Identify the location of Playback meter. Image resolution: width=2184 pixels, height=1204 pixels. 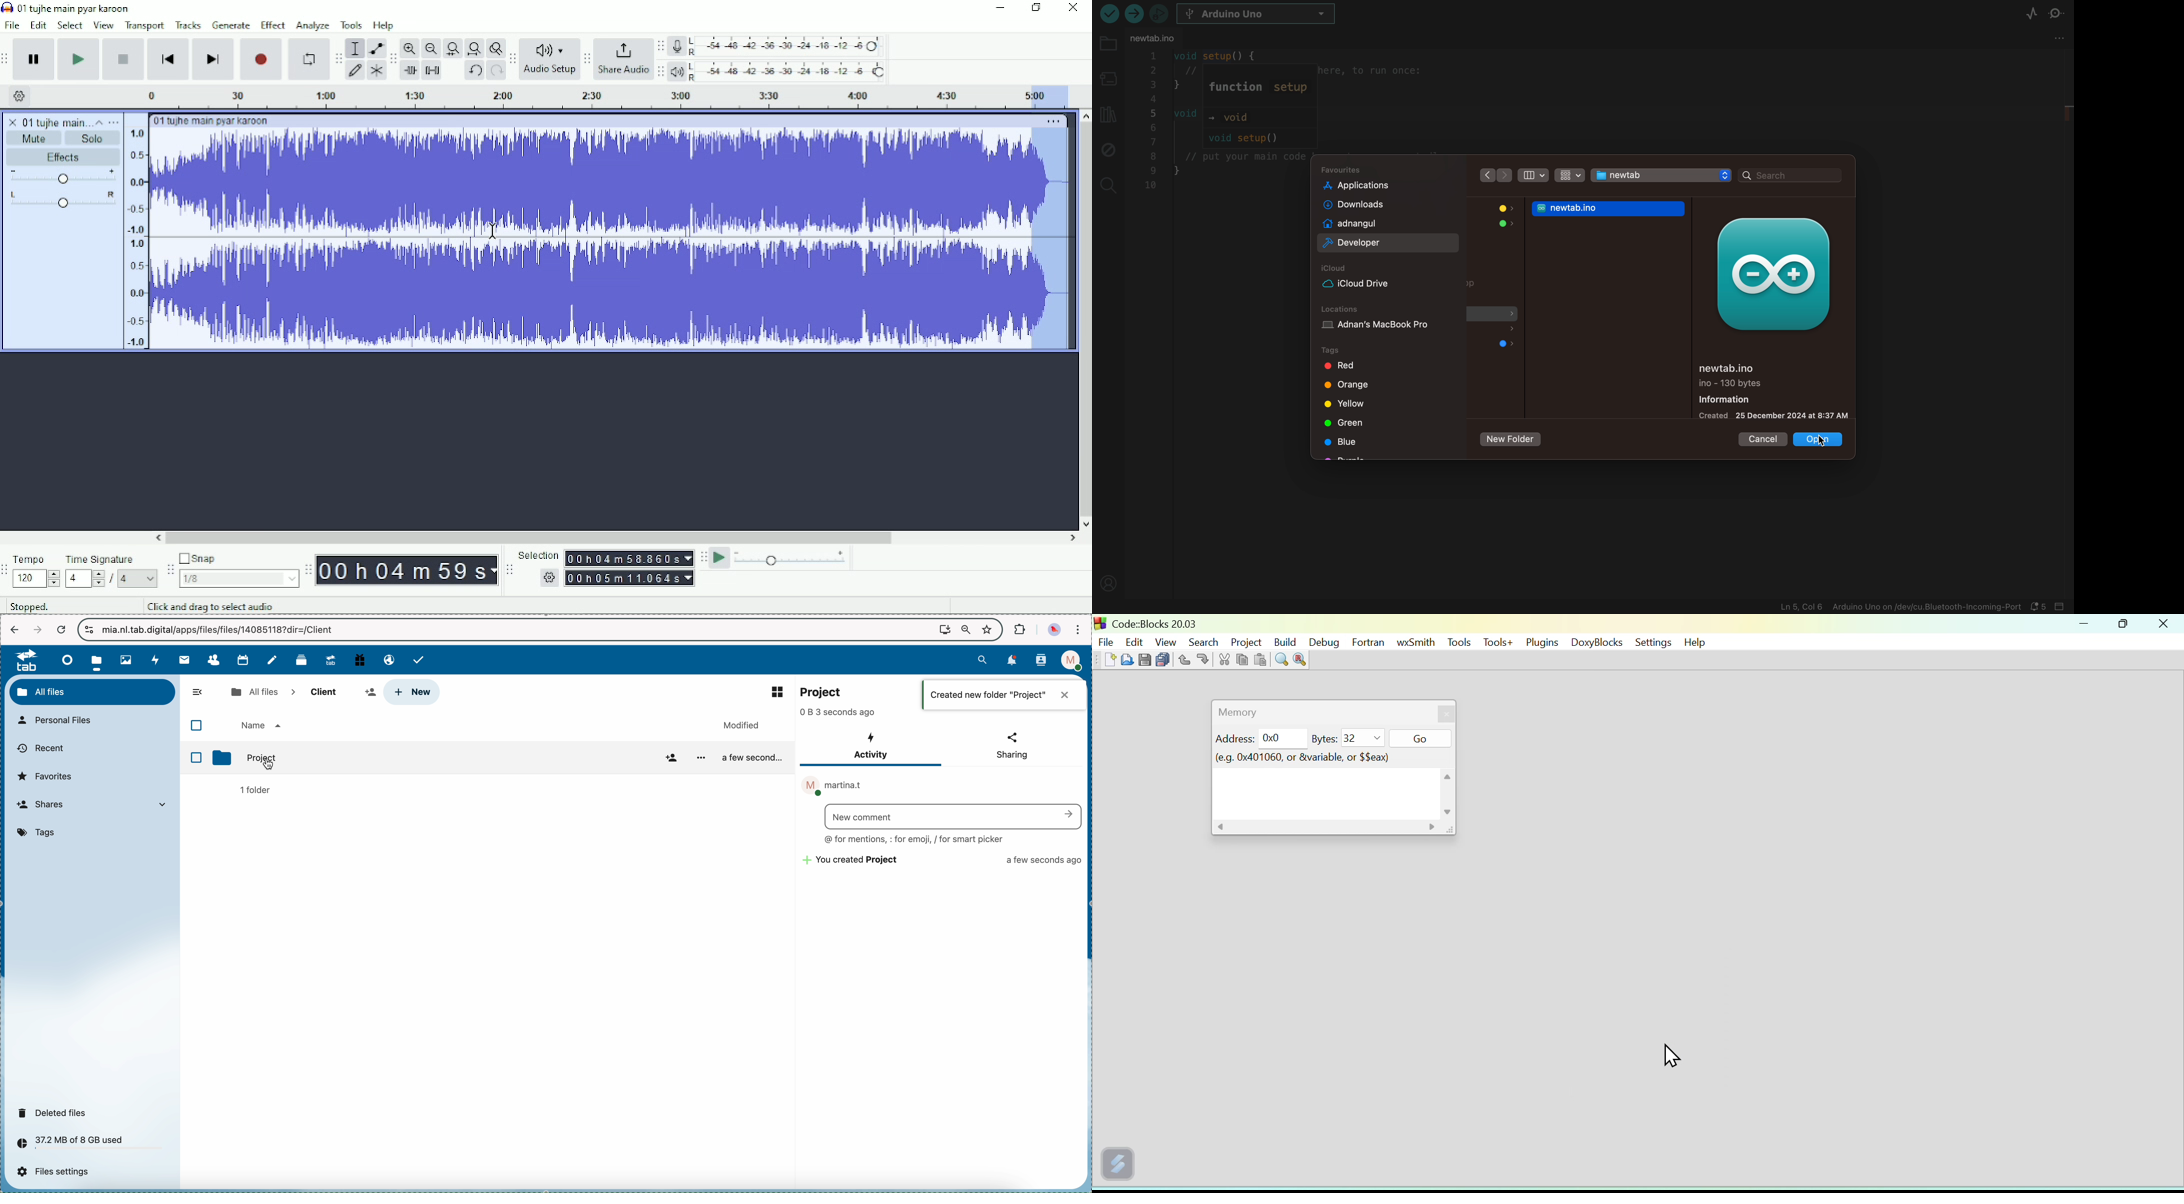
(778, 71).